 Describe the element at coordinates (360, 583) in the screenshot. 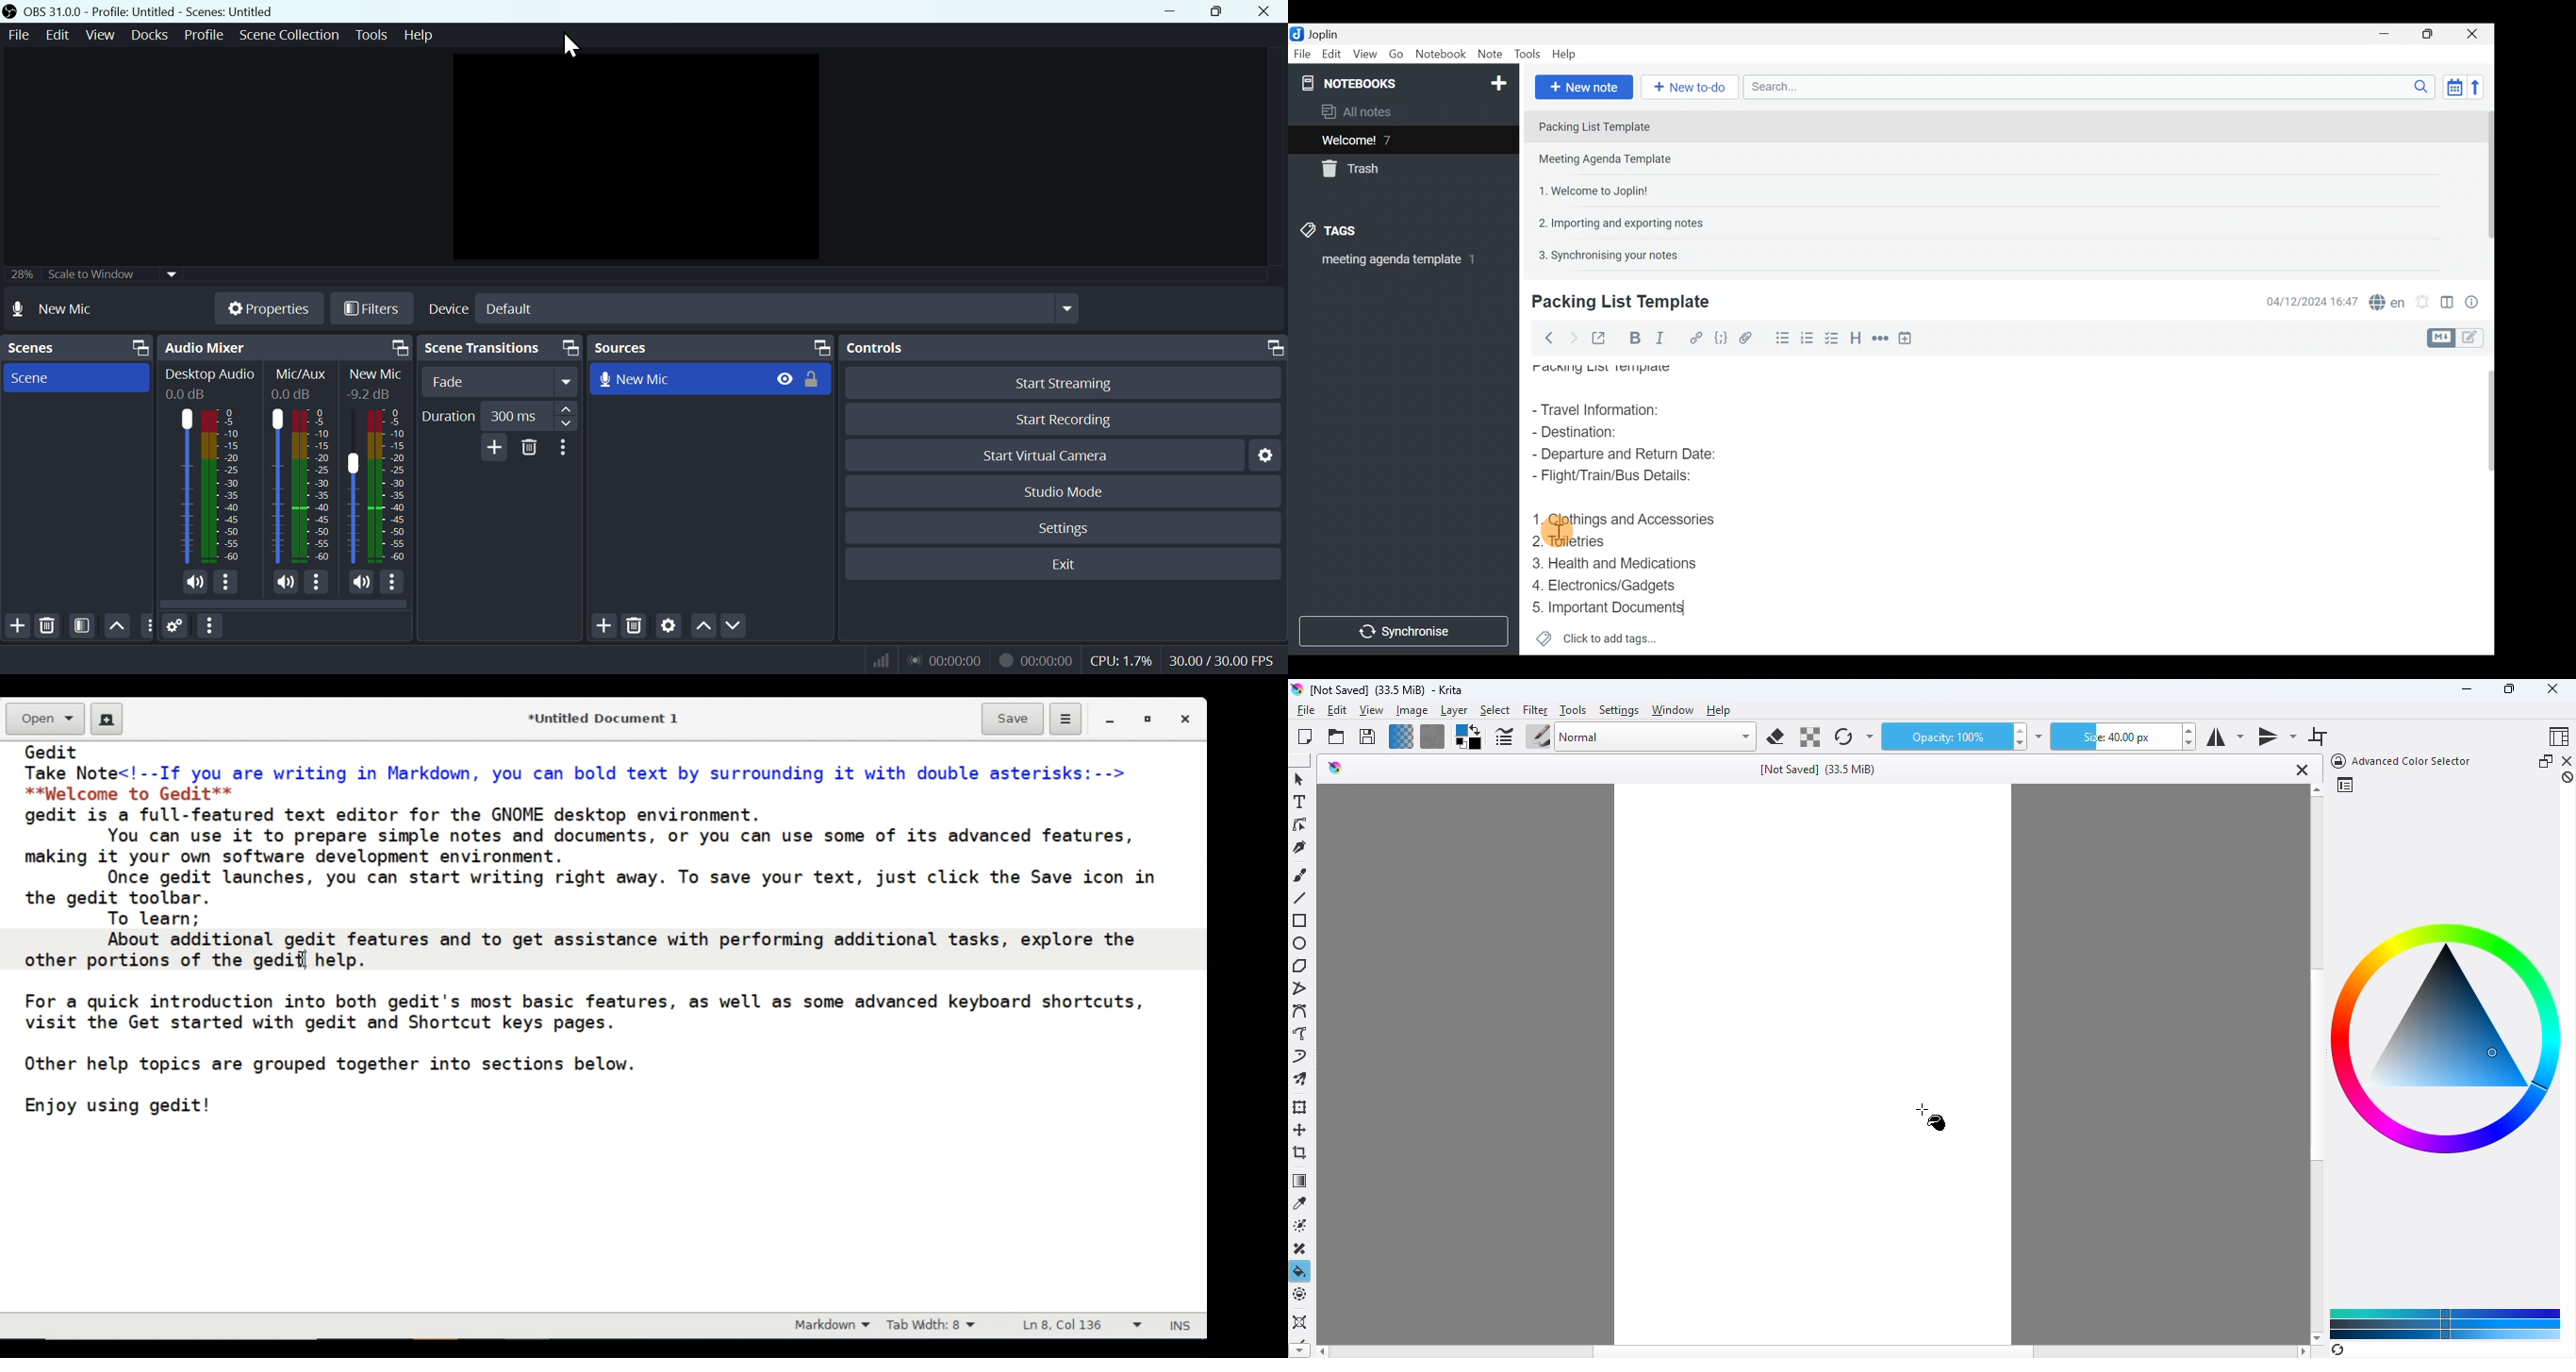

I see `(un)mute` at that location.